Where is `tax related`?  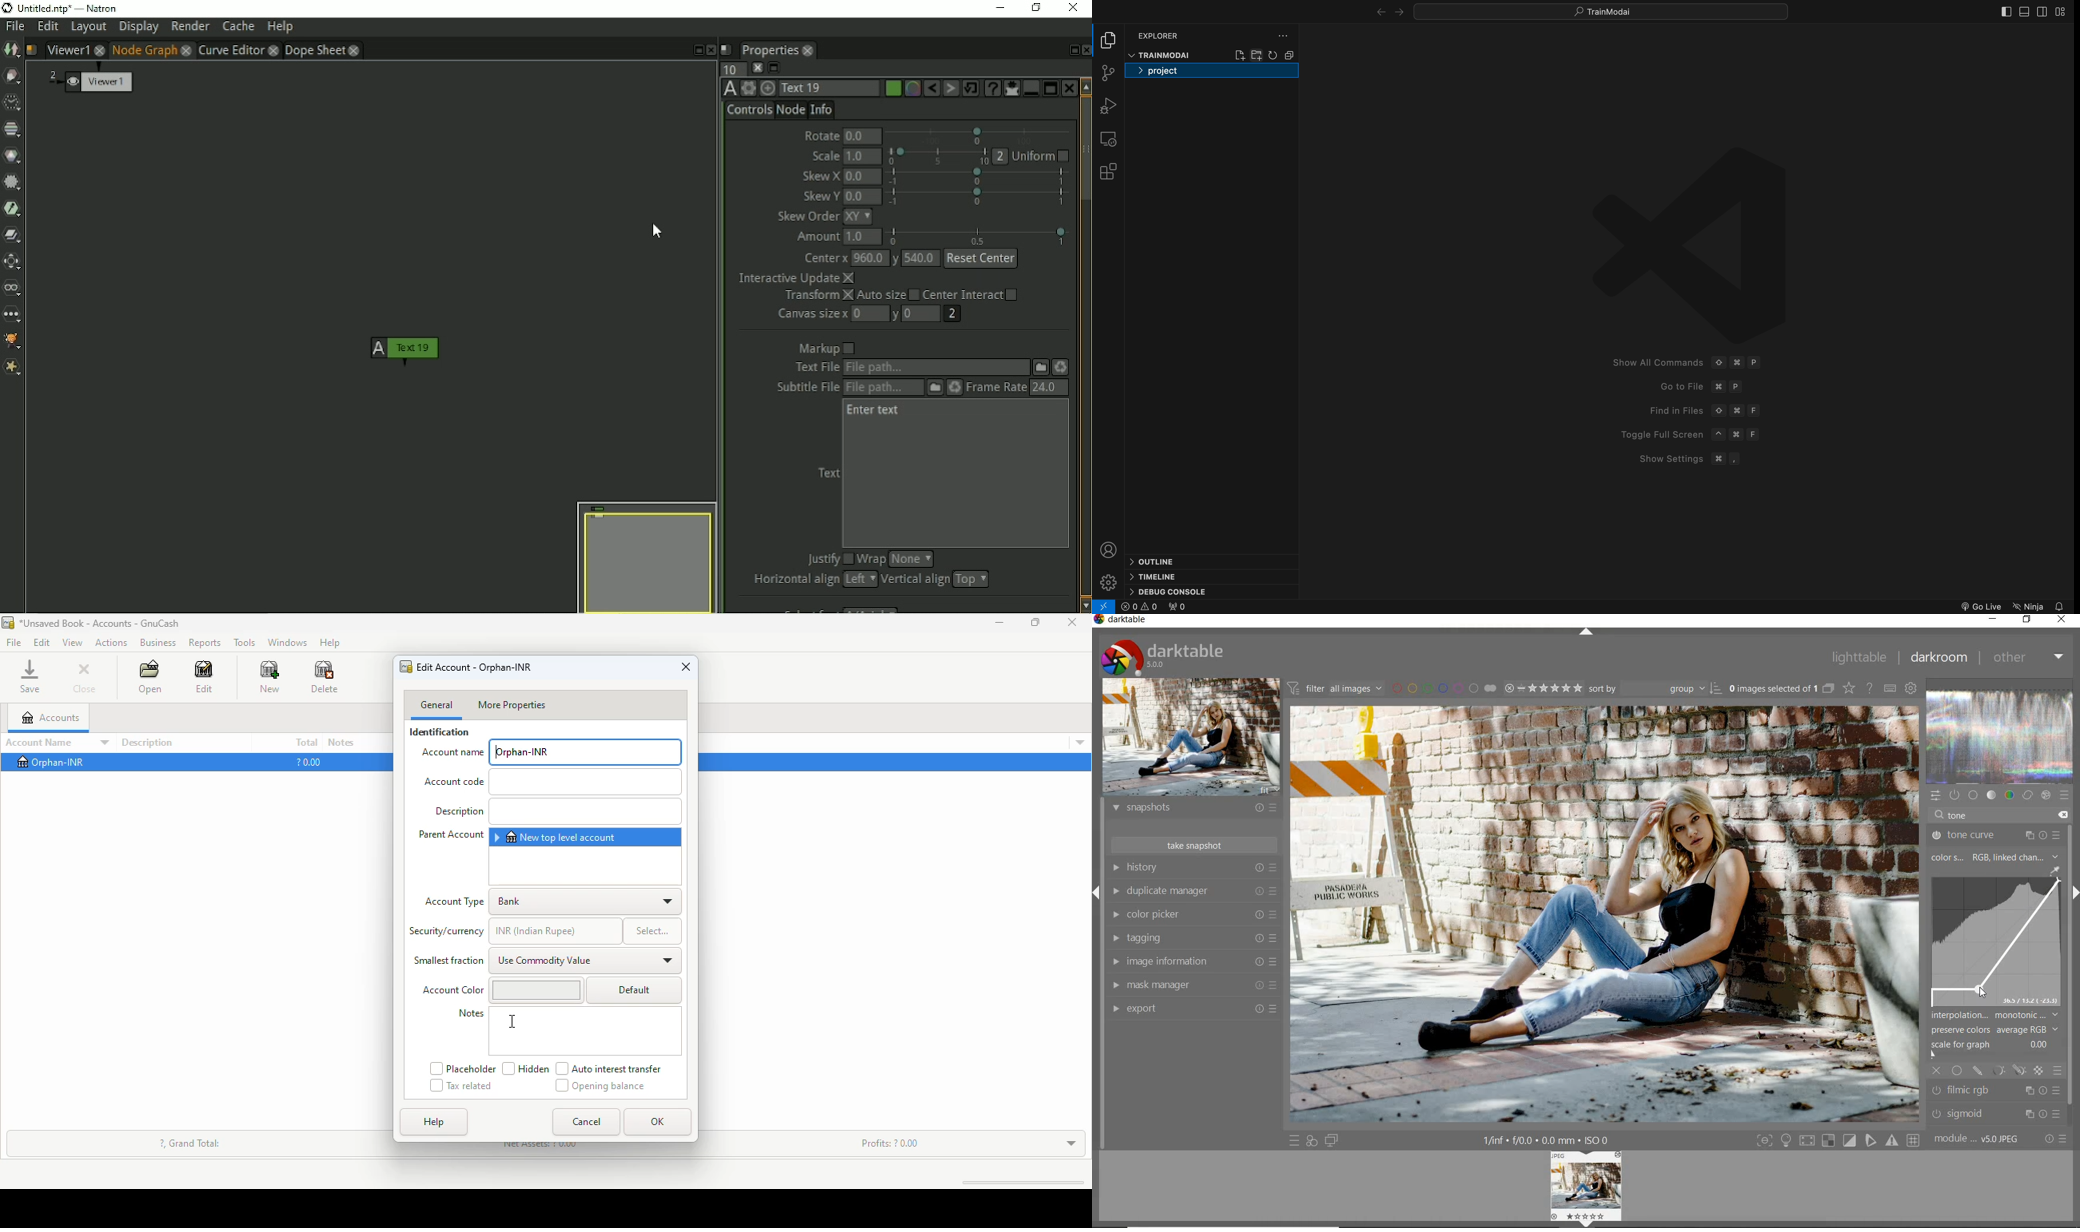
tax related is located at coordinates (461, 1086).